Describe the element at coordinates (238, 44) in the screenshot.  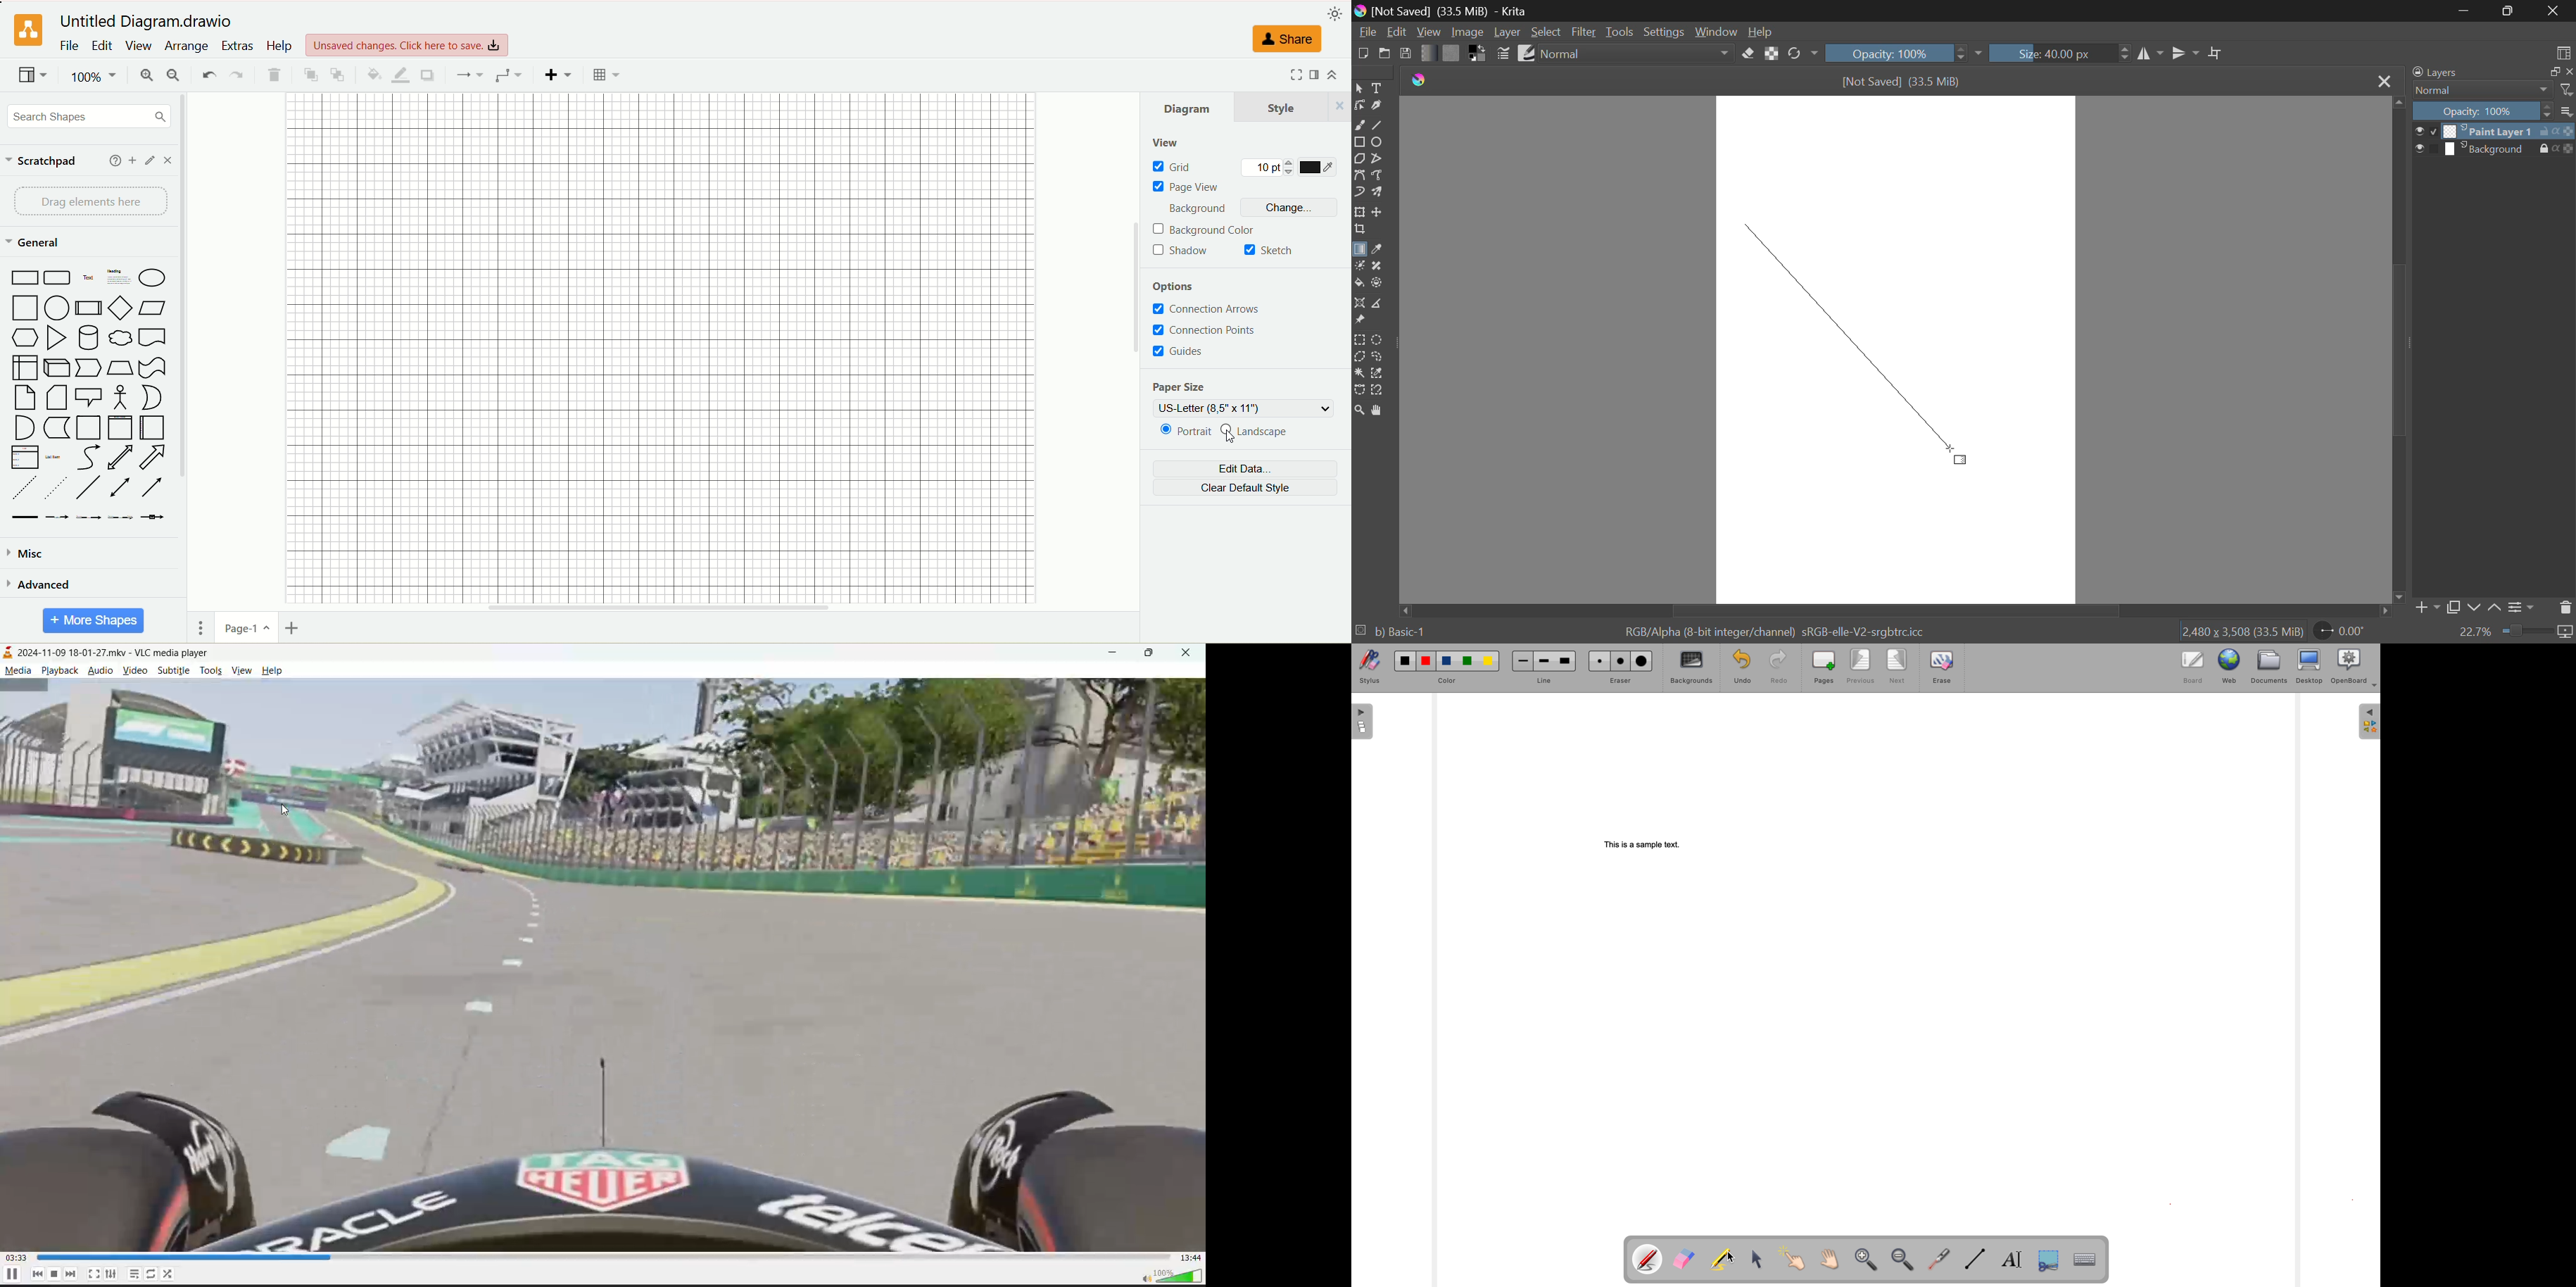
I see `extras` at that location.